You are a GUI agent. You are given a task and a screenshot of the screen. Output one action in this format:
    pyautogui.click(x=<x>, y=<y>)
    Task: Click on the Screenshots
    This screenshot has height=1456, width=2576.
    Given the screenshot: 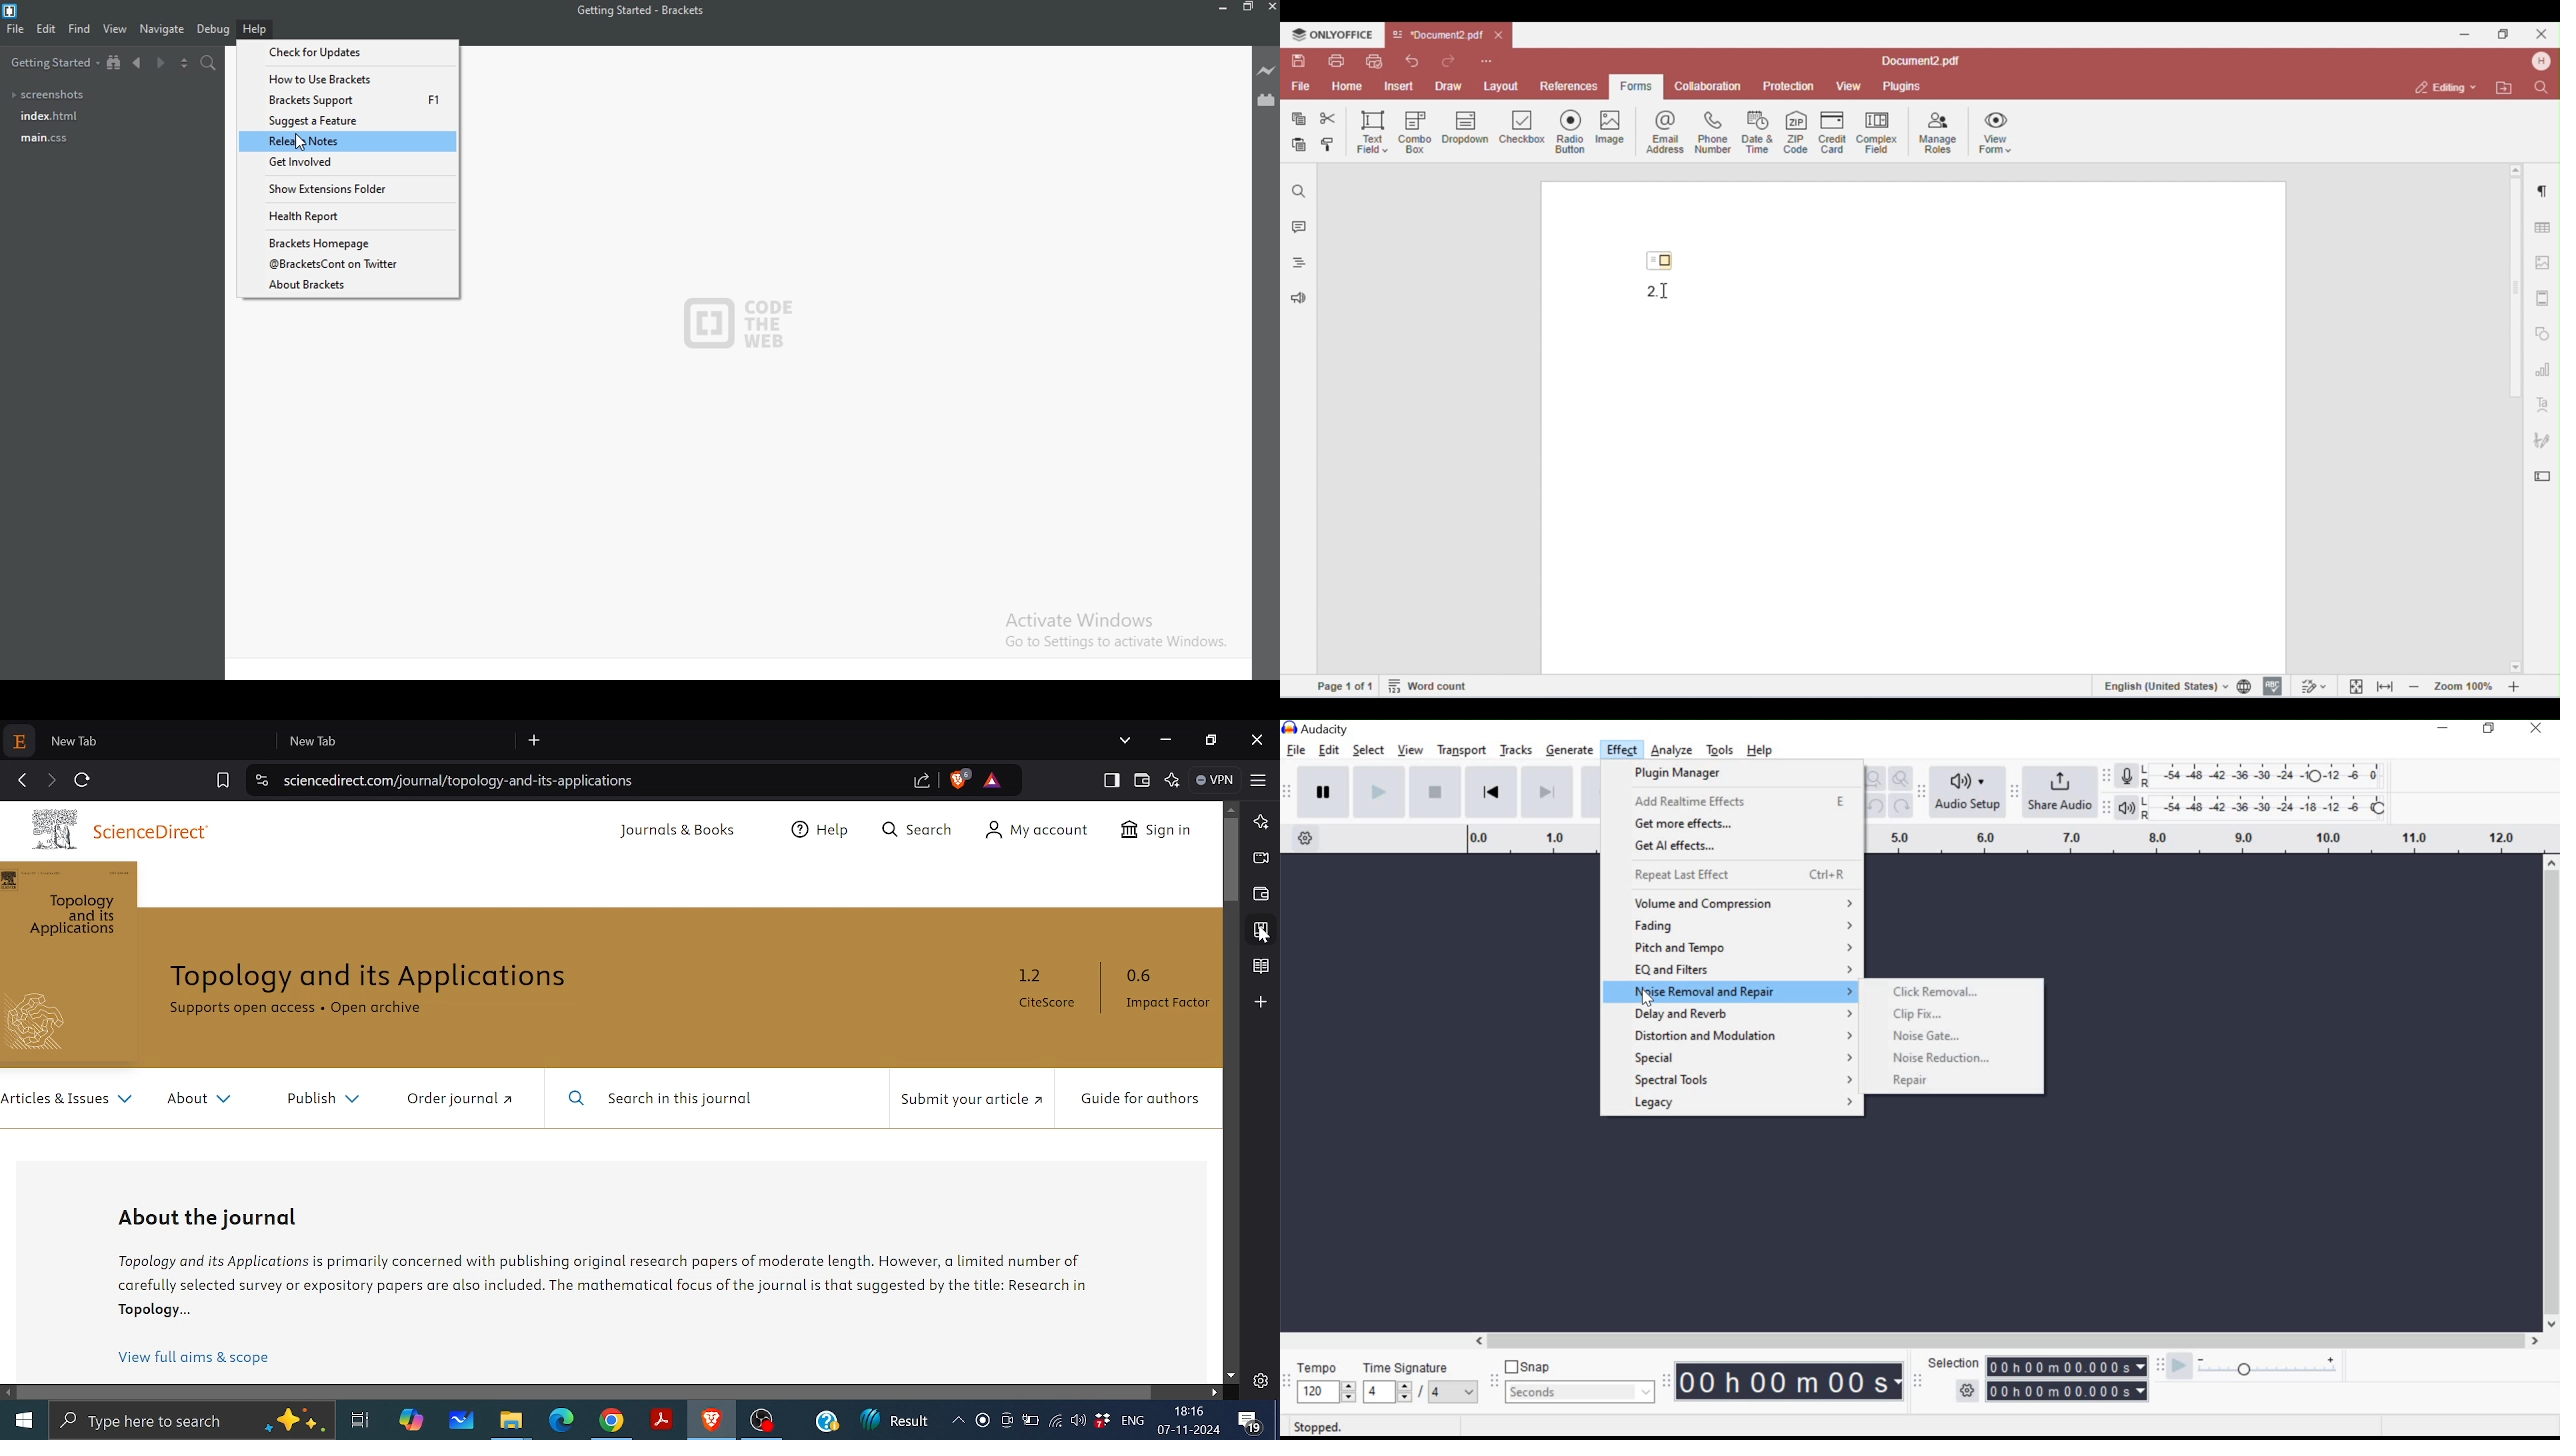 What is the action you would take?
    pyautogui.click(x=56, y=97)
    